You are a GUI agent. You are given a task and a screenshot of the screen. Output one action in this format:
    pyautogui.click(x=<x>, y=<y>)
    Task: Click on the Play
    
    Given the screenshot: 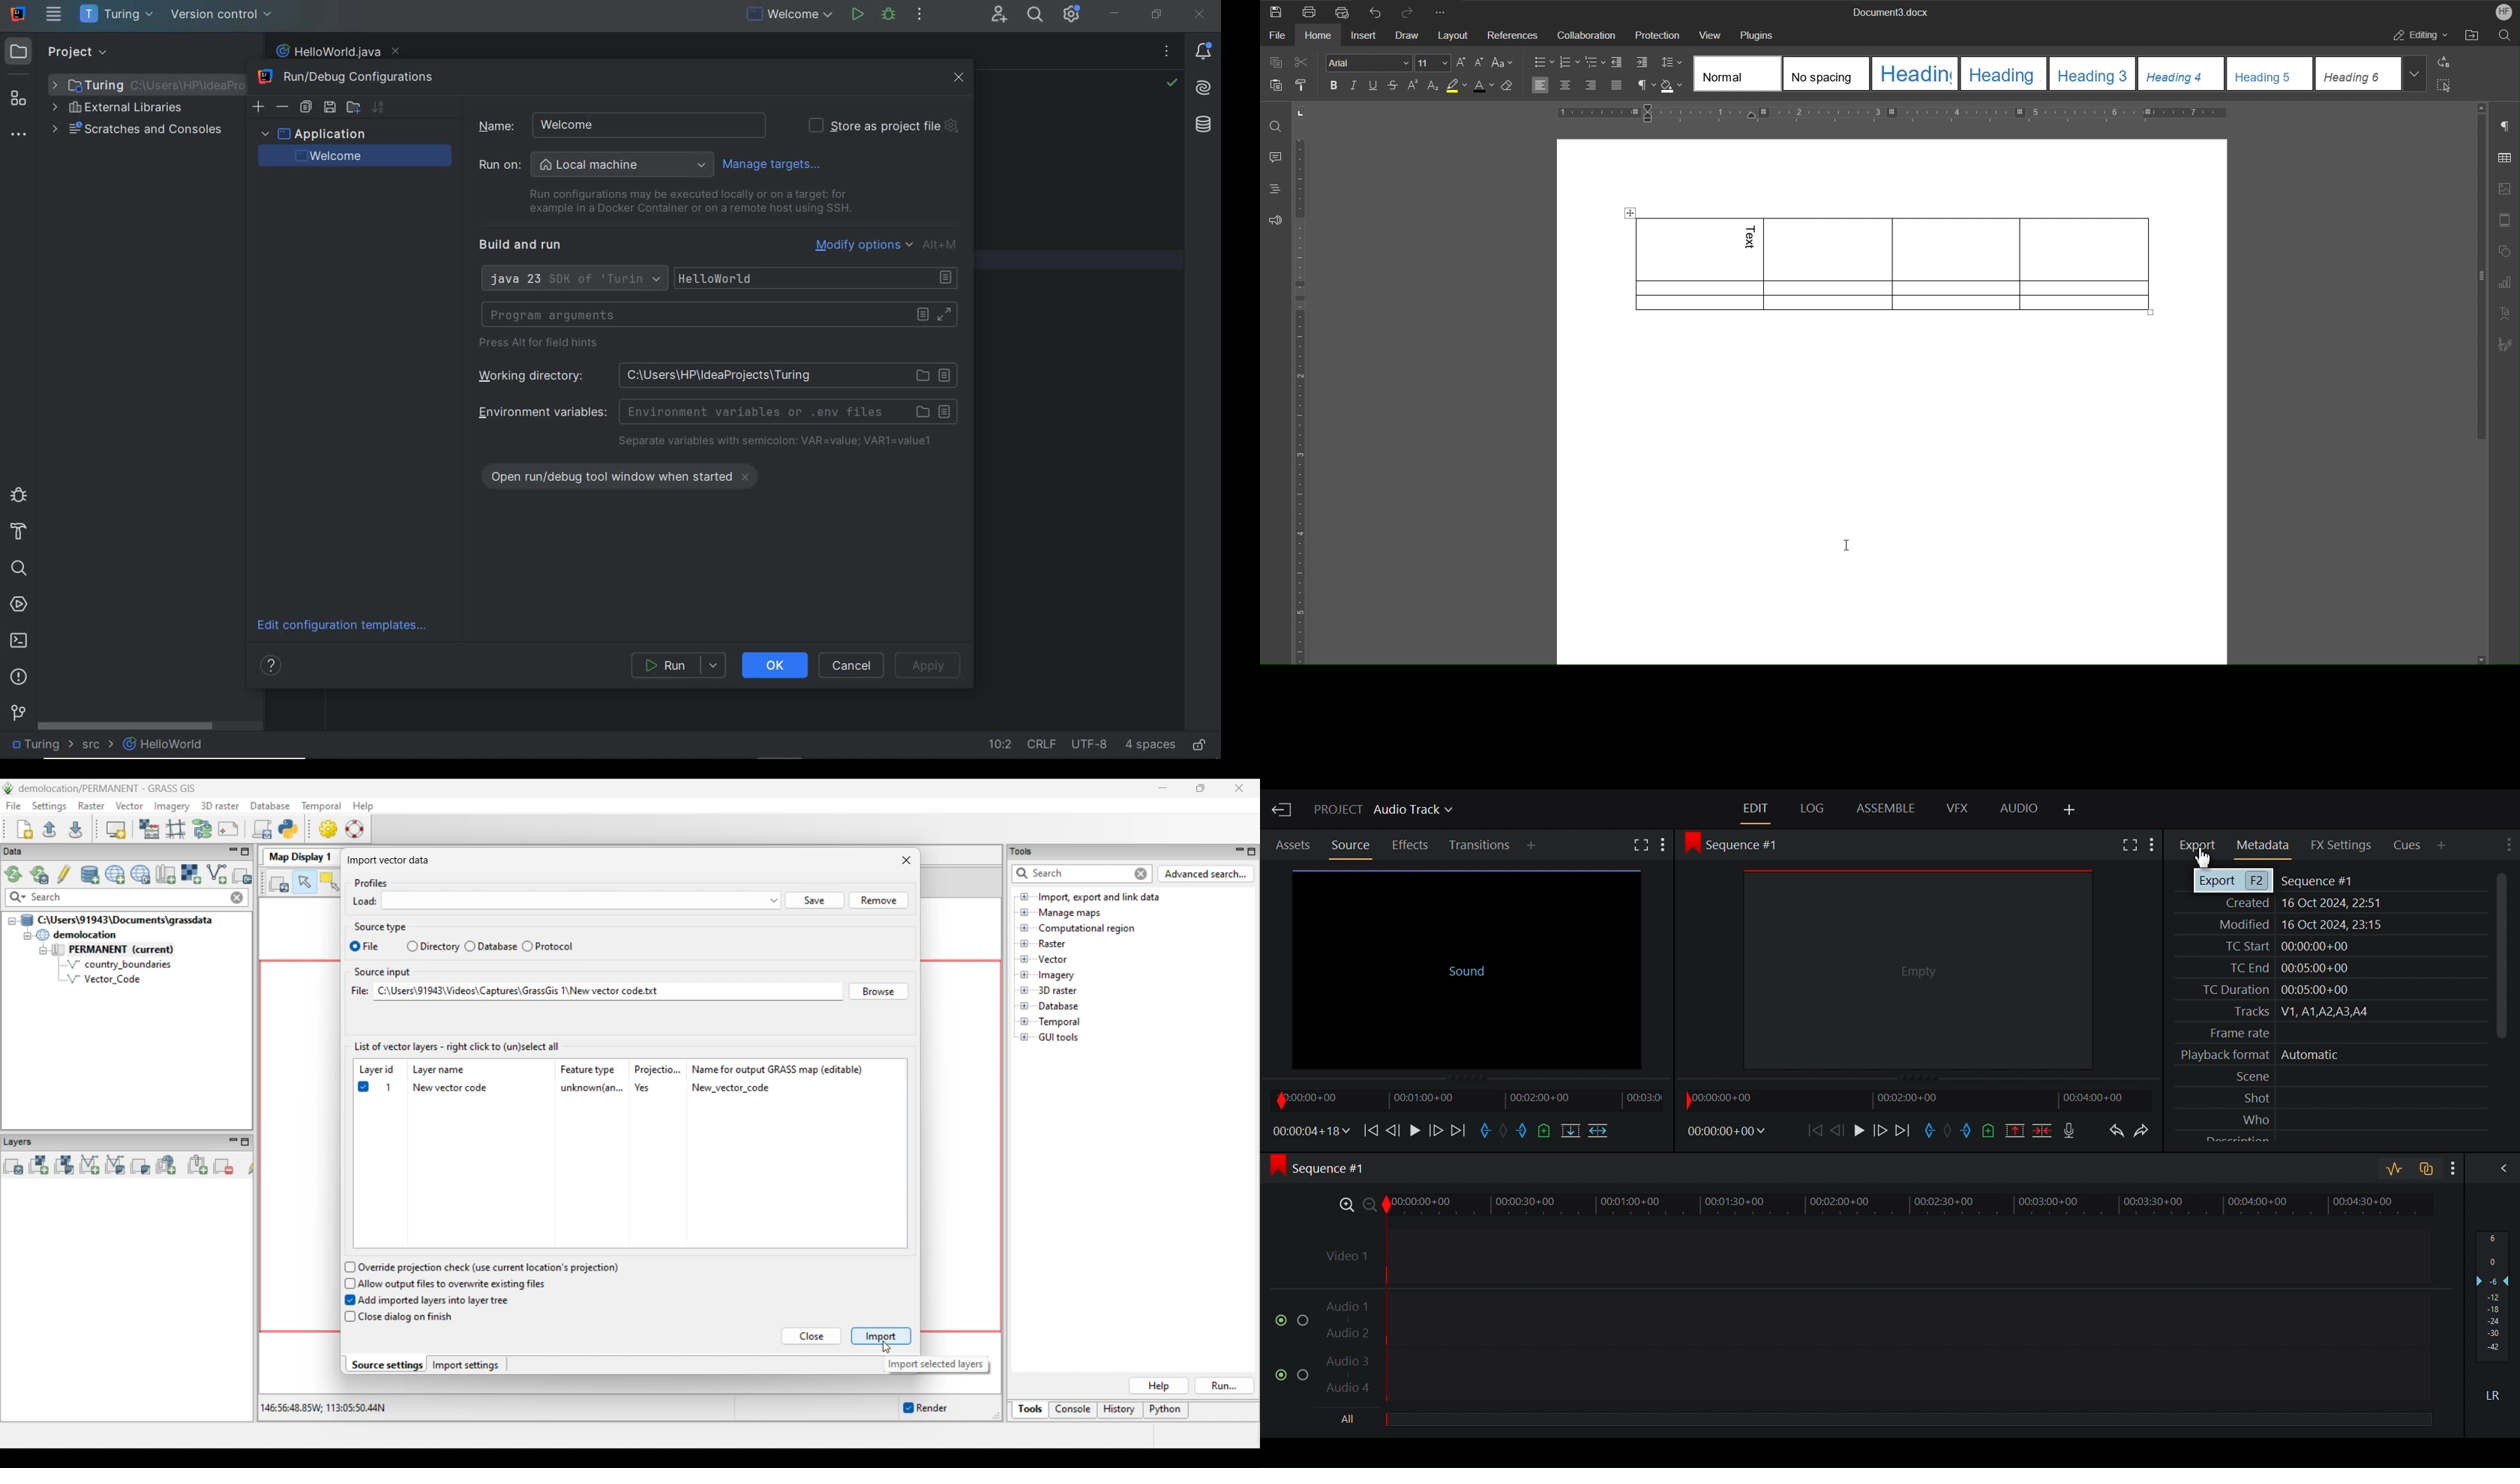 What is the action you would take?
    pyautogui.click(x=1860, y=1130)
    